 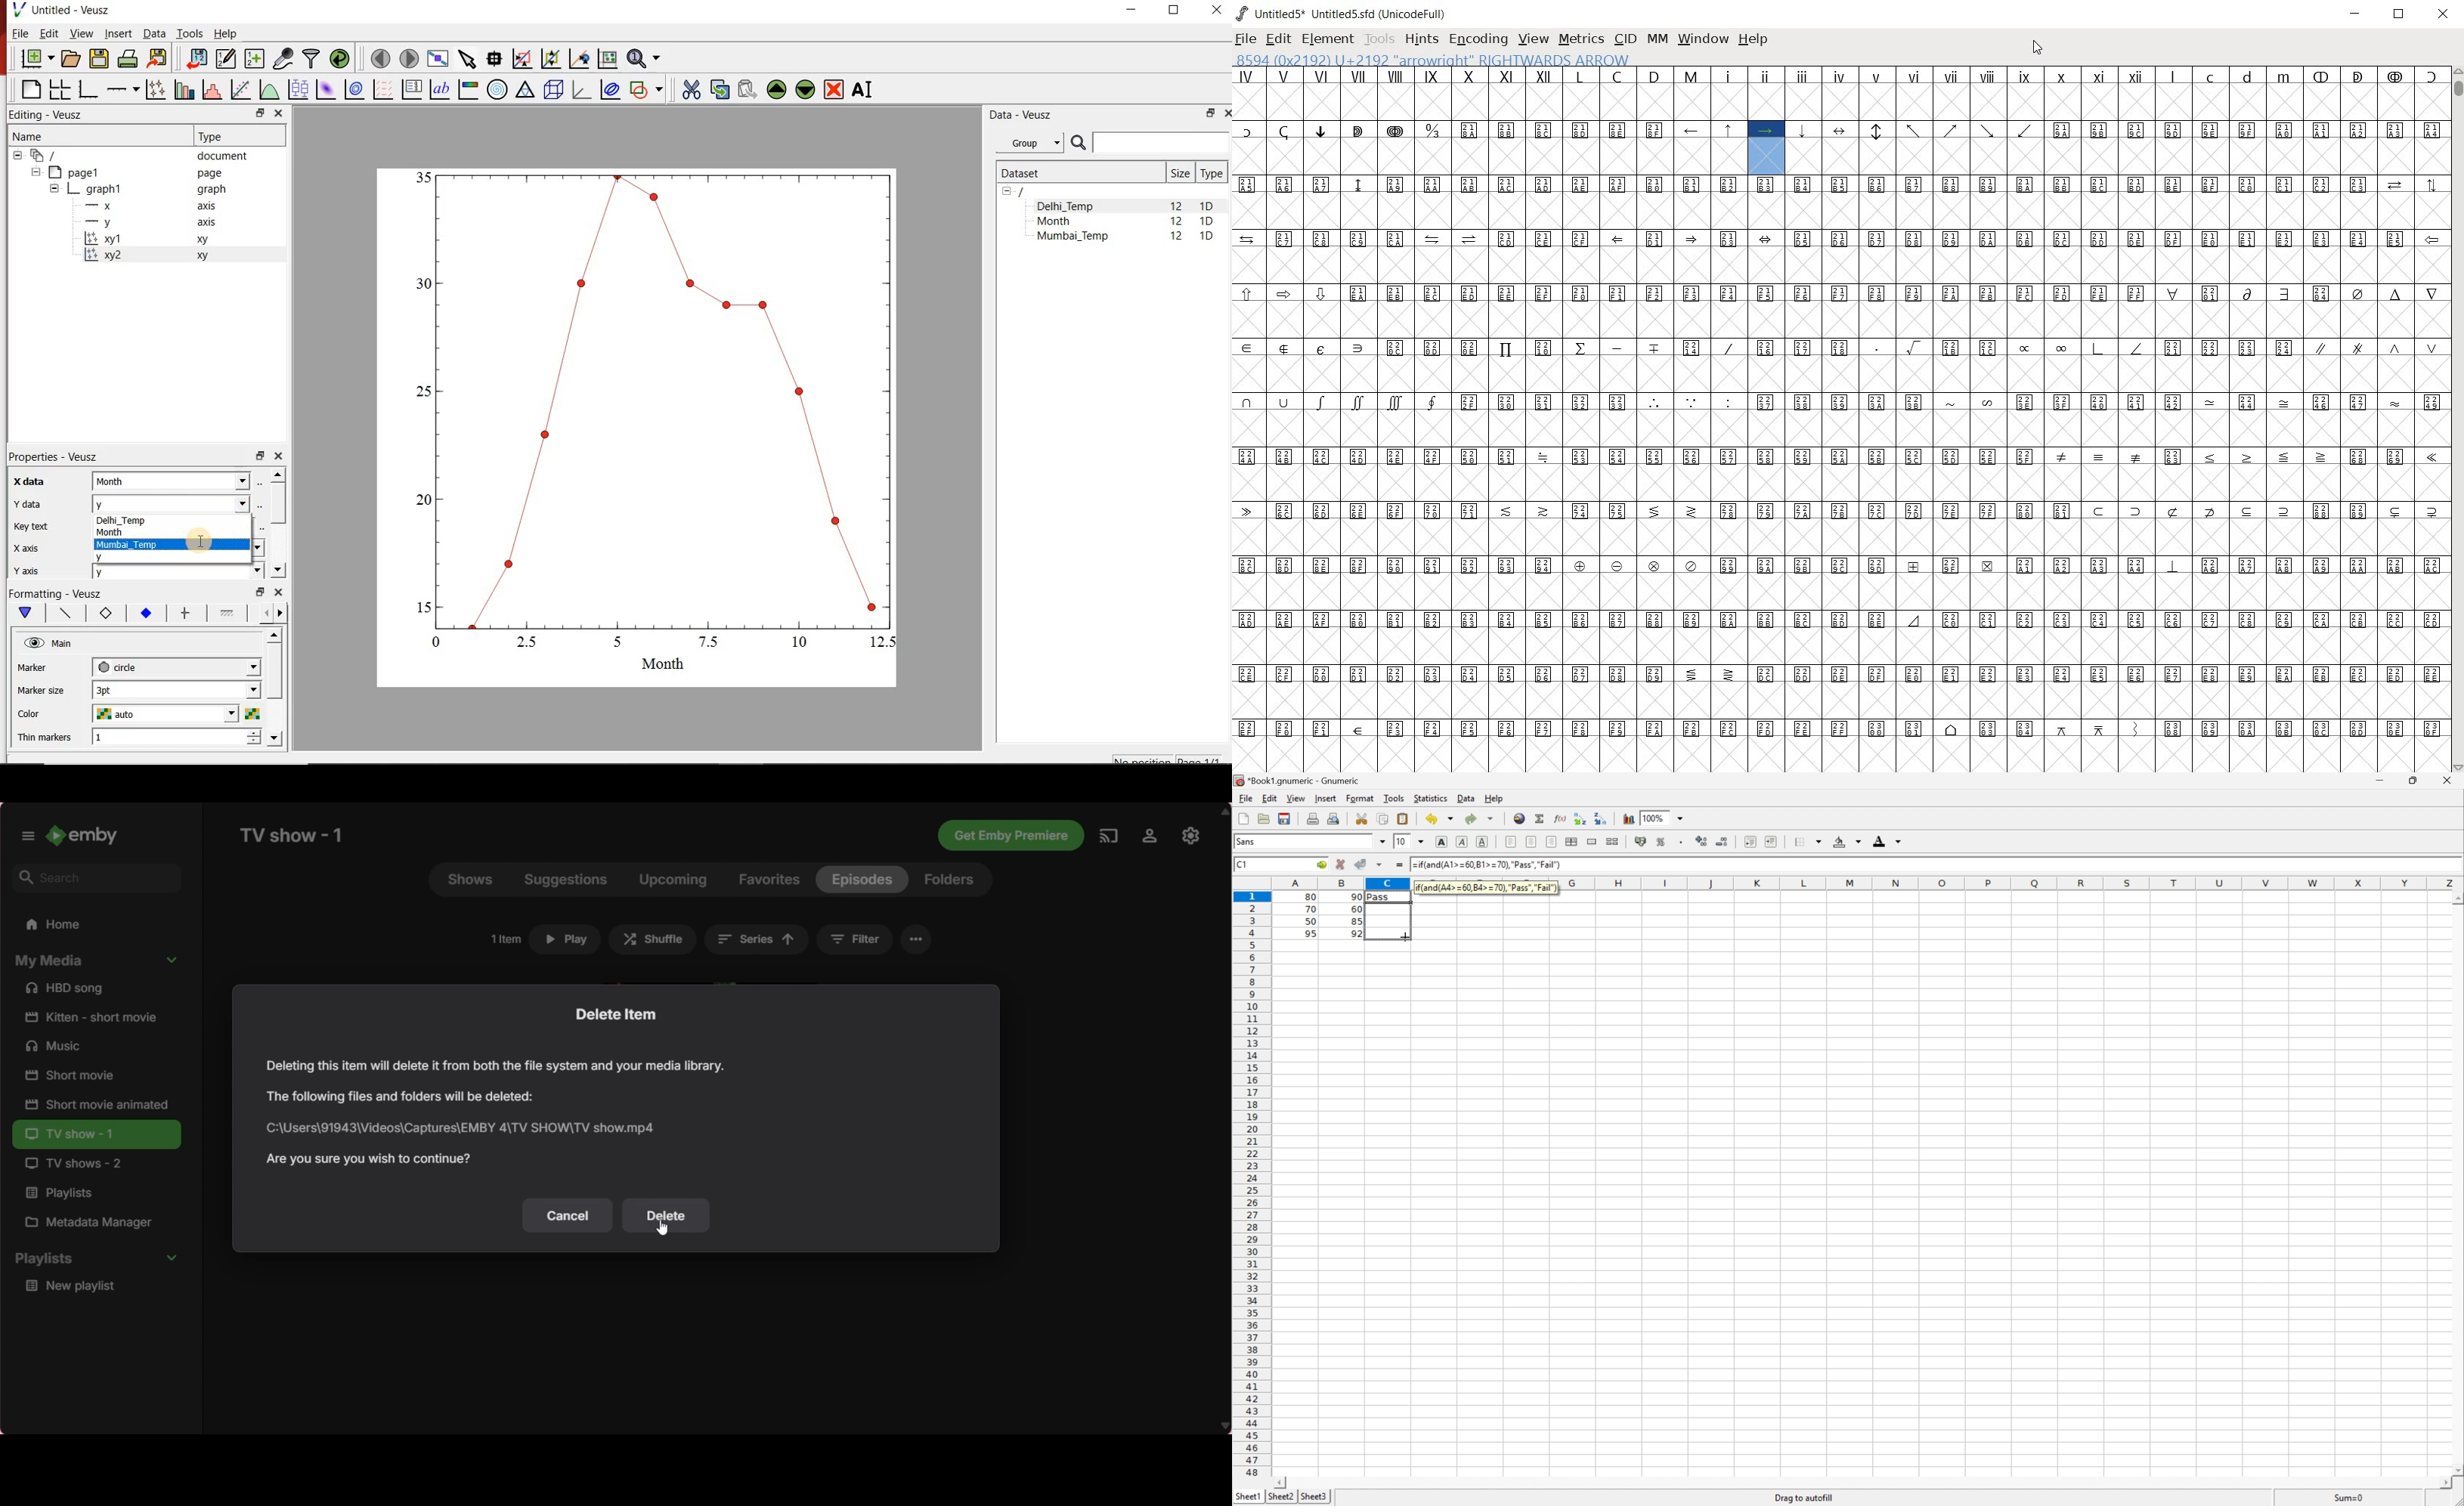 What do you see at coordinates (1683, 840) in the screenshot?
I see `Set the format of the selected cells to include a thousands separator` at bounding box center [1683, 840].